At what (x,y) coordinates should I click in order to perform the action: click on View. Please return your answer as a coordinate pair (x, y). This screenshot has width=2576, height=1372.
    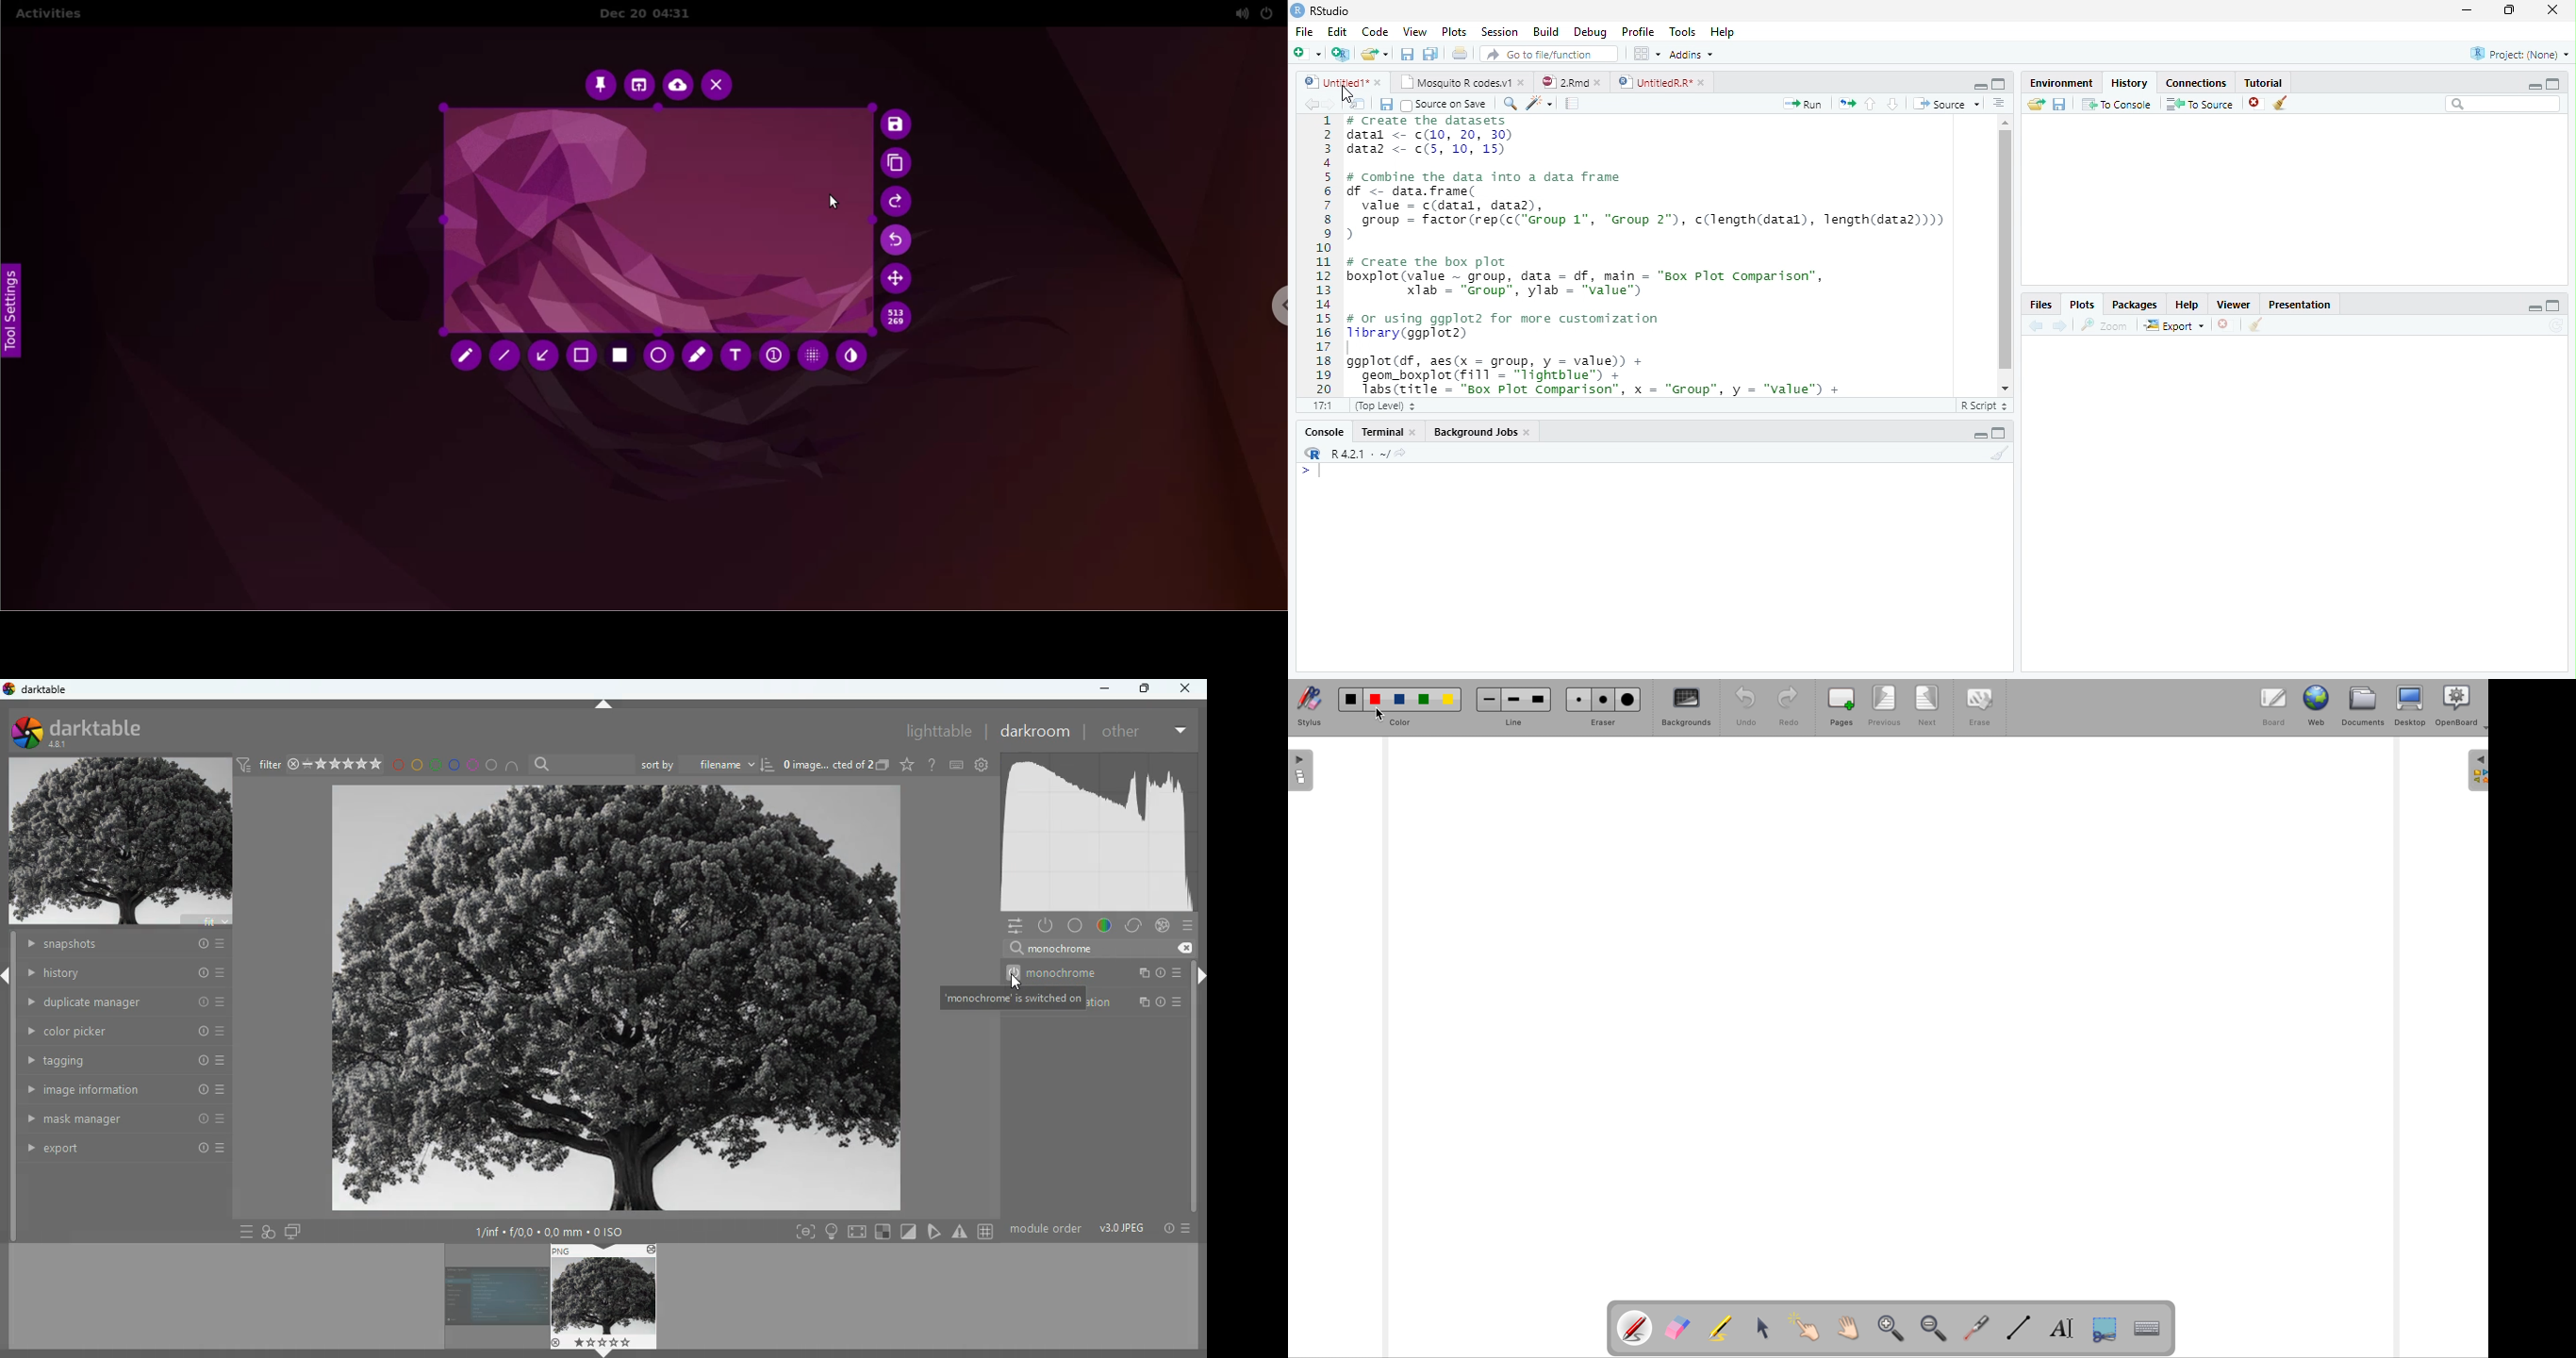
    Looking at the image, I should click on (1414, 30).